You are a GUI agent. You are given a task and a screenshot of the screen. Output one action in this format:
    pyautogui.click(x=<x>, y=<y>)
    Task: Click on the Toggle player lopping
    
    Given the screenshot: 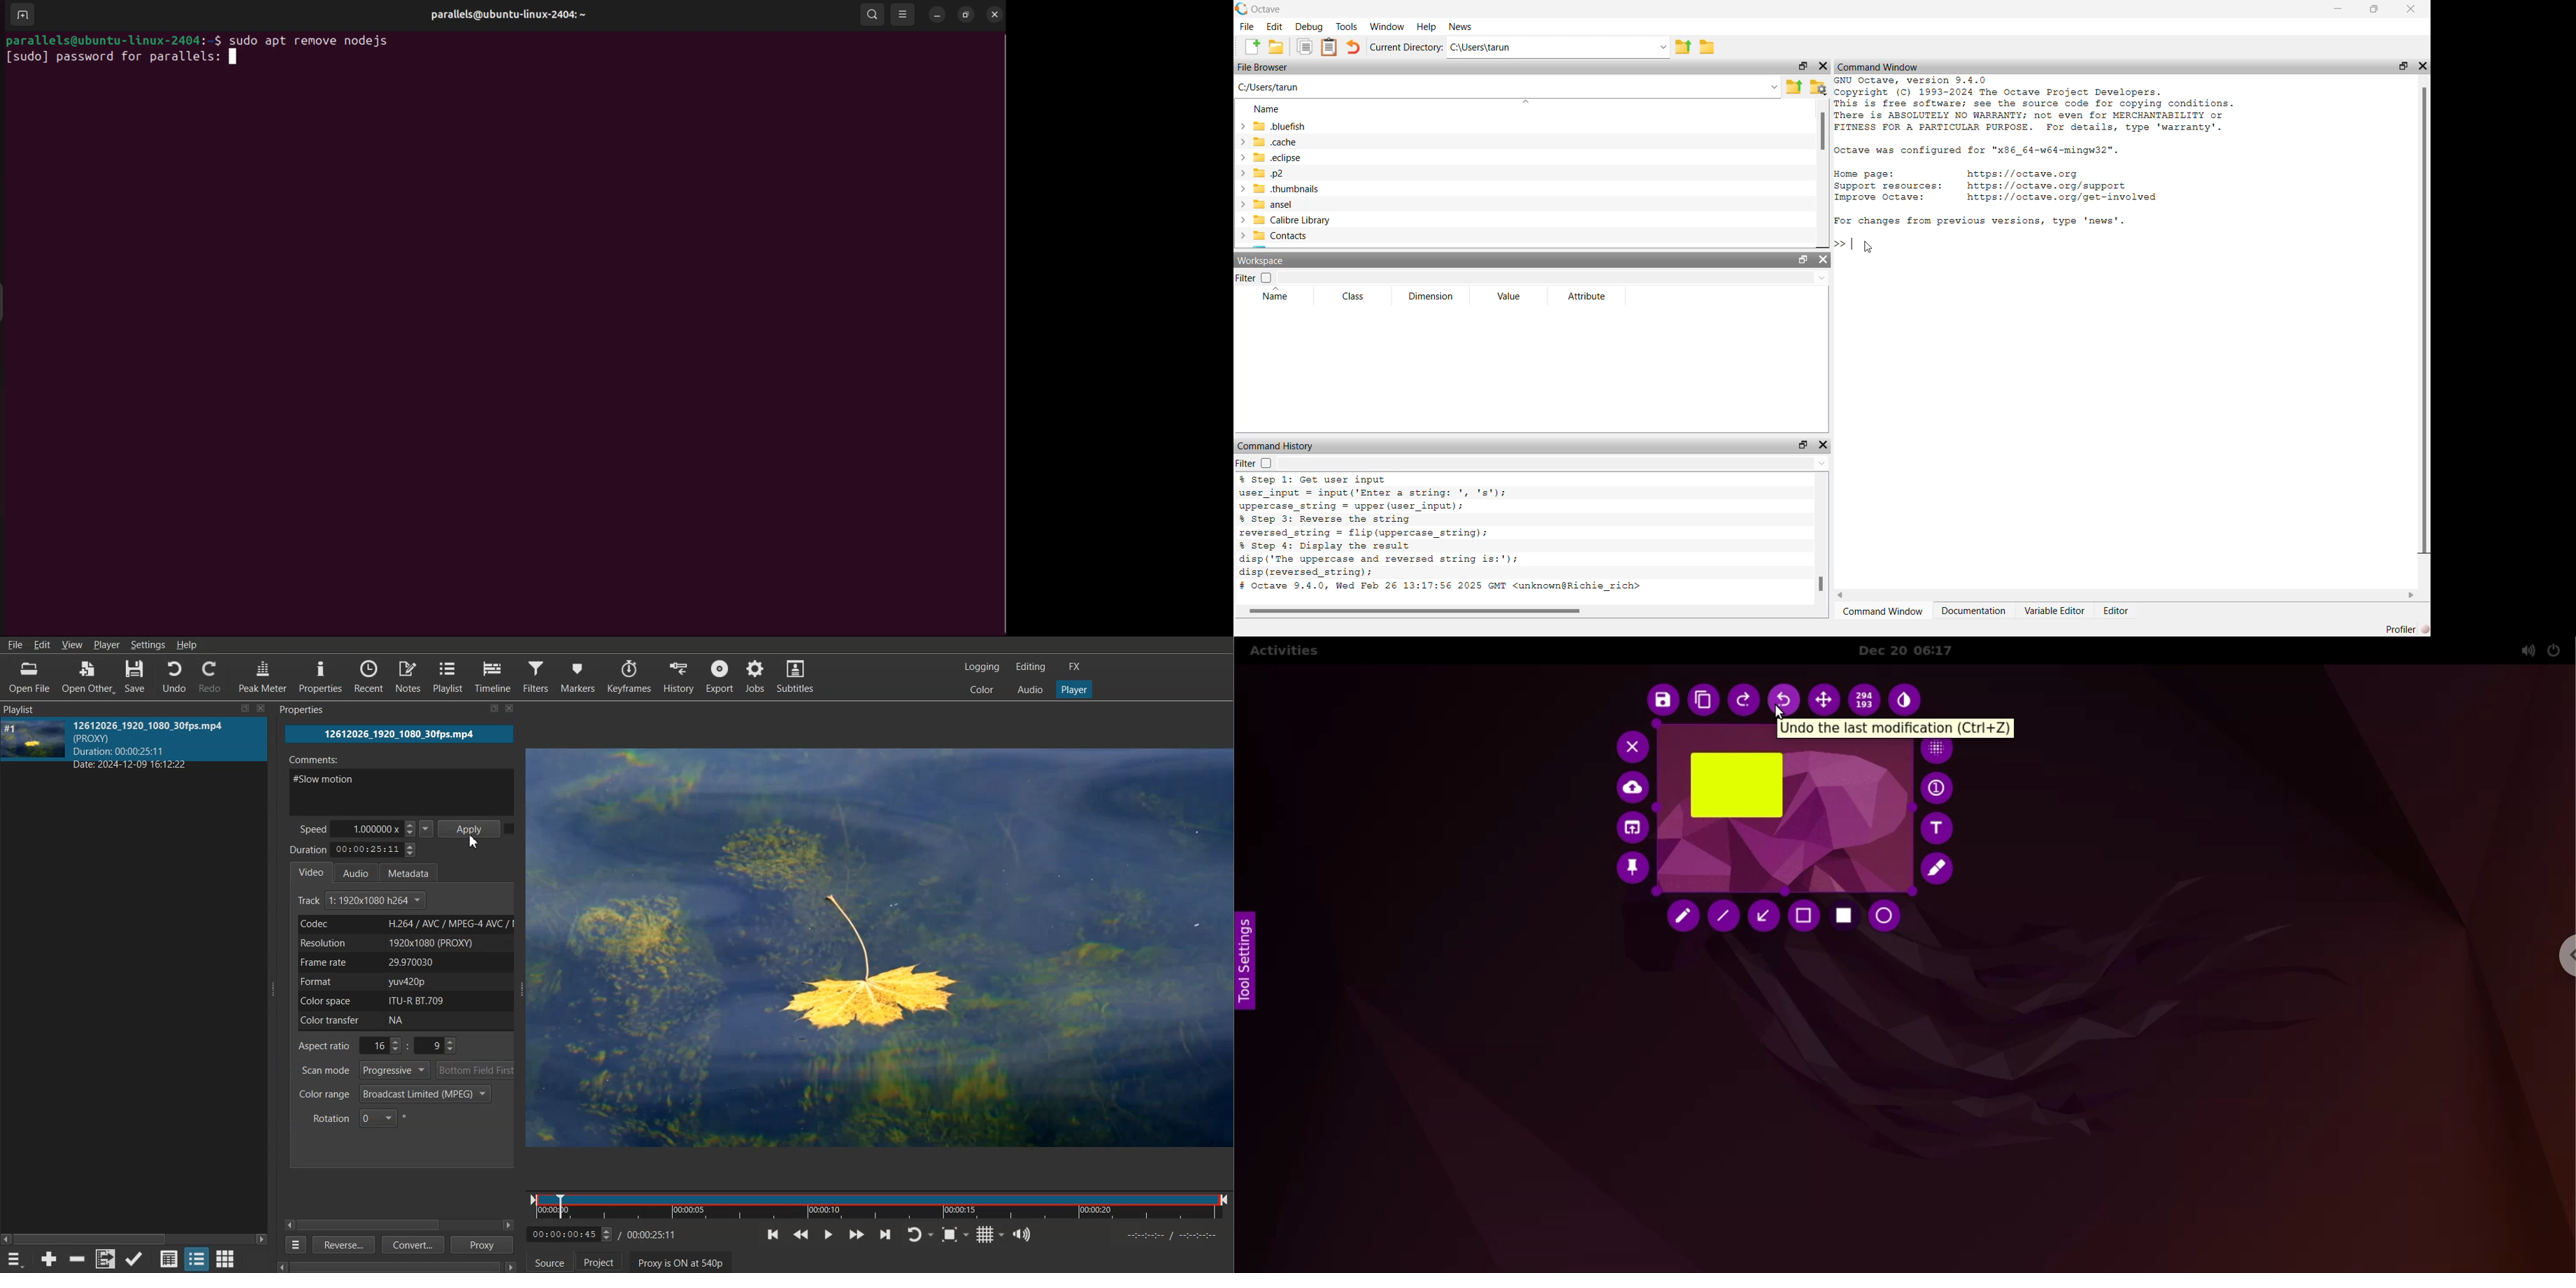 What is the action you would take?
    pyautogui.click(x=920, y=1234)
    